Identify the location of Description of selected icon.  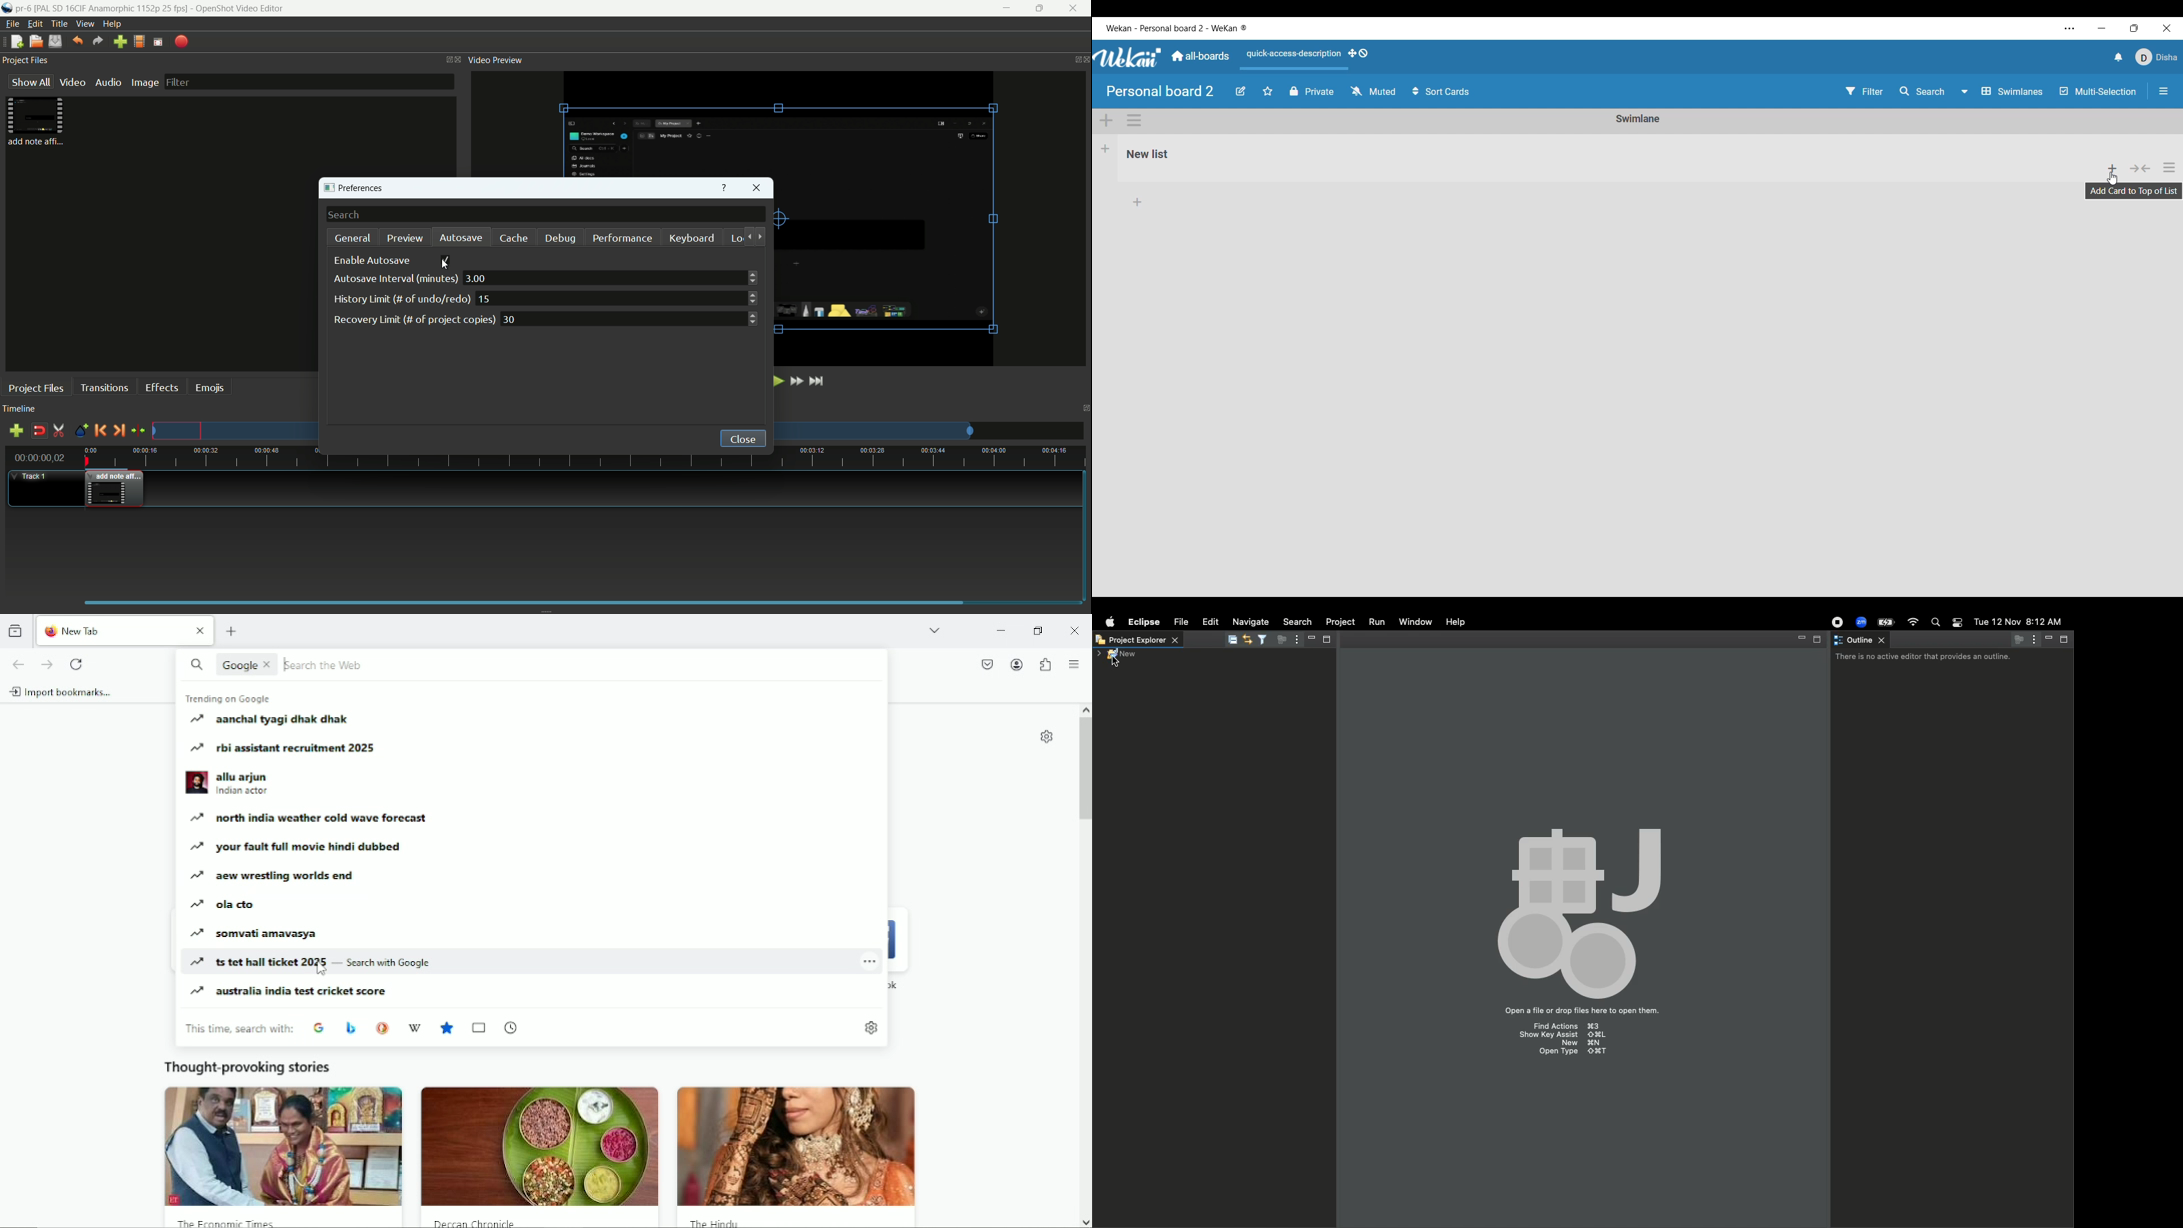
(2135, 190).